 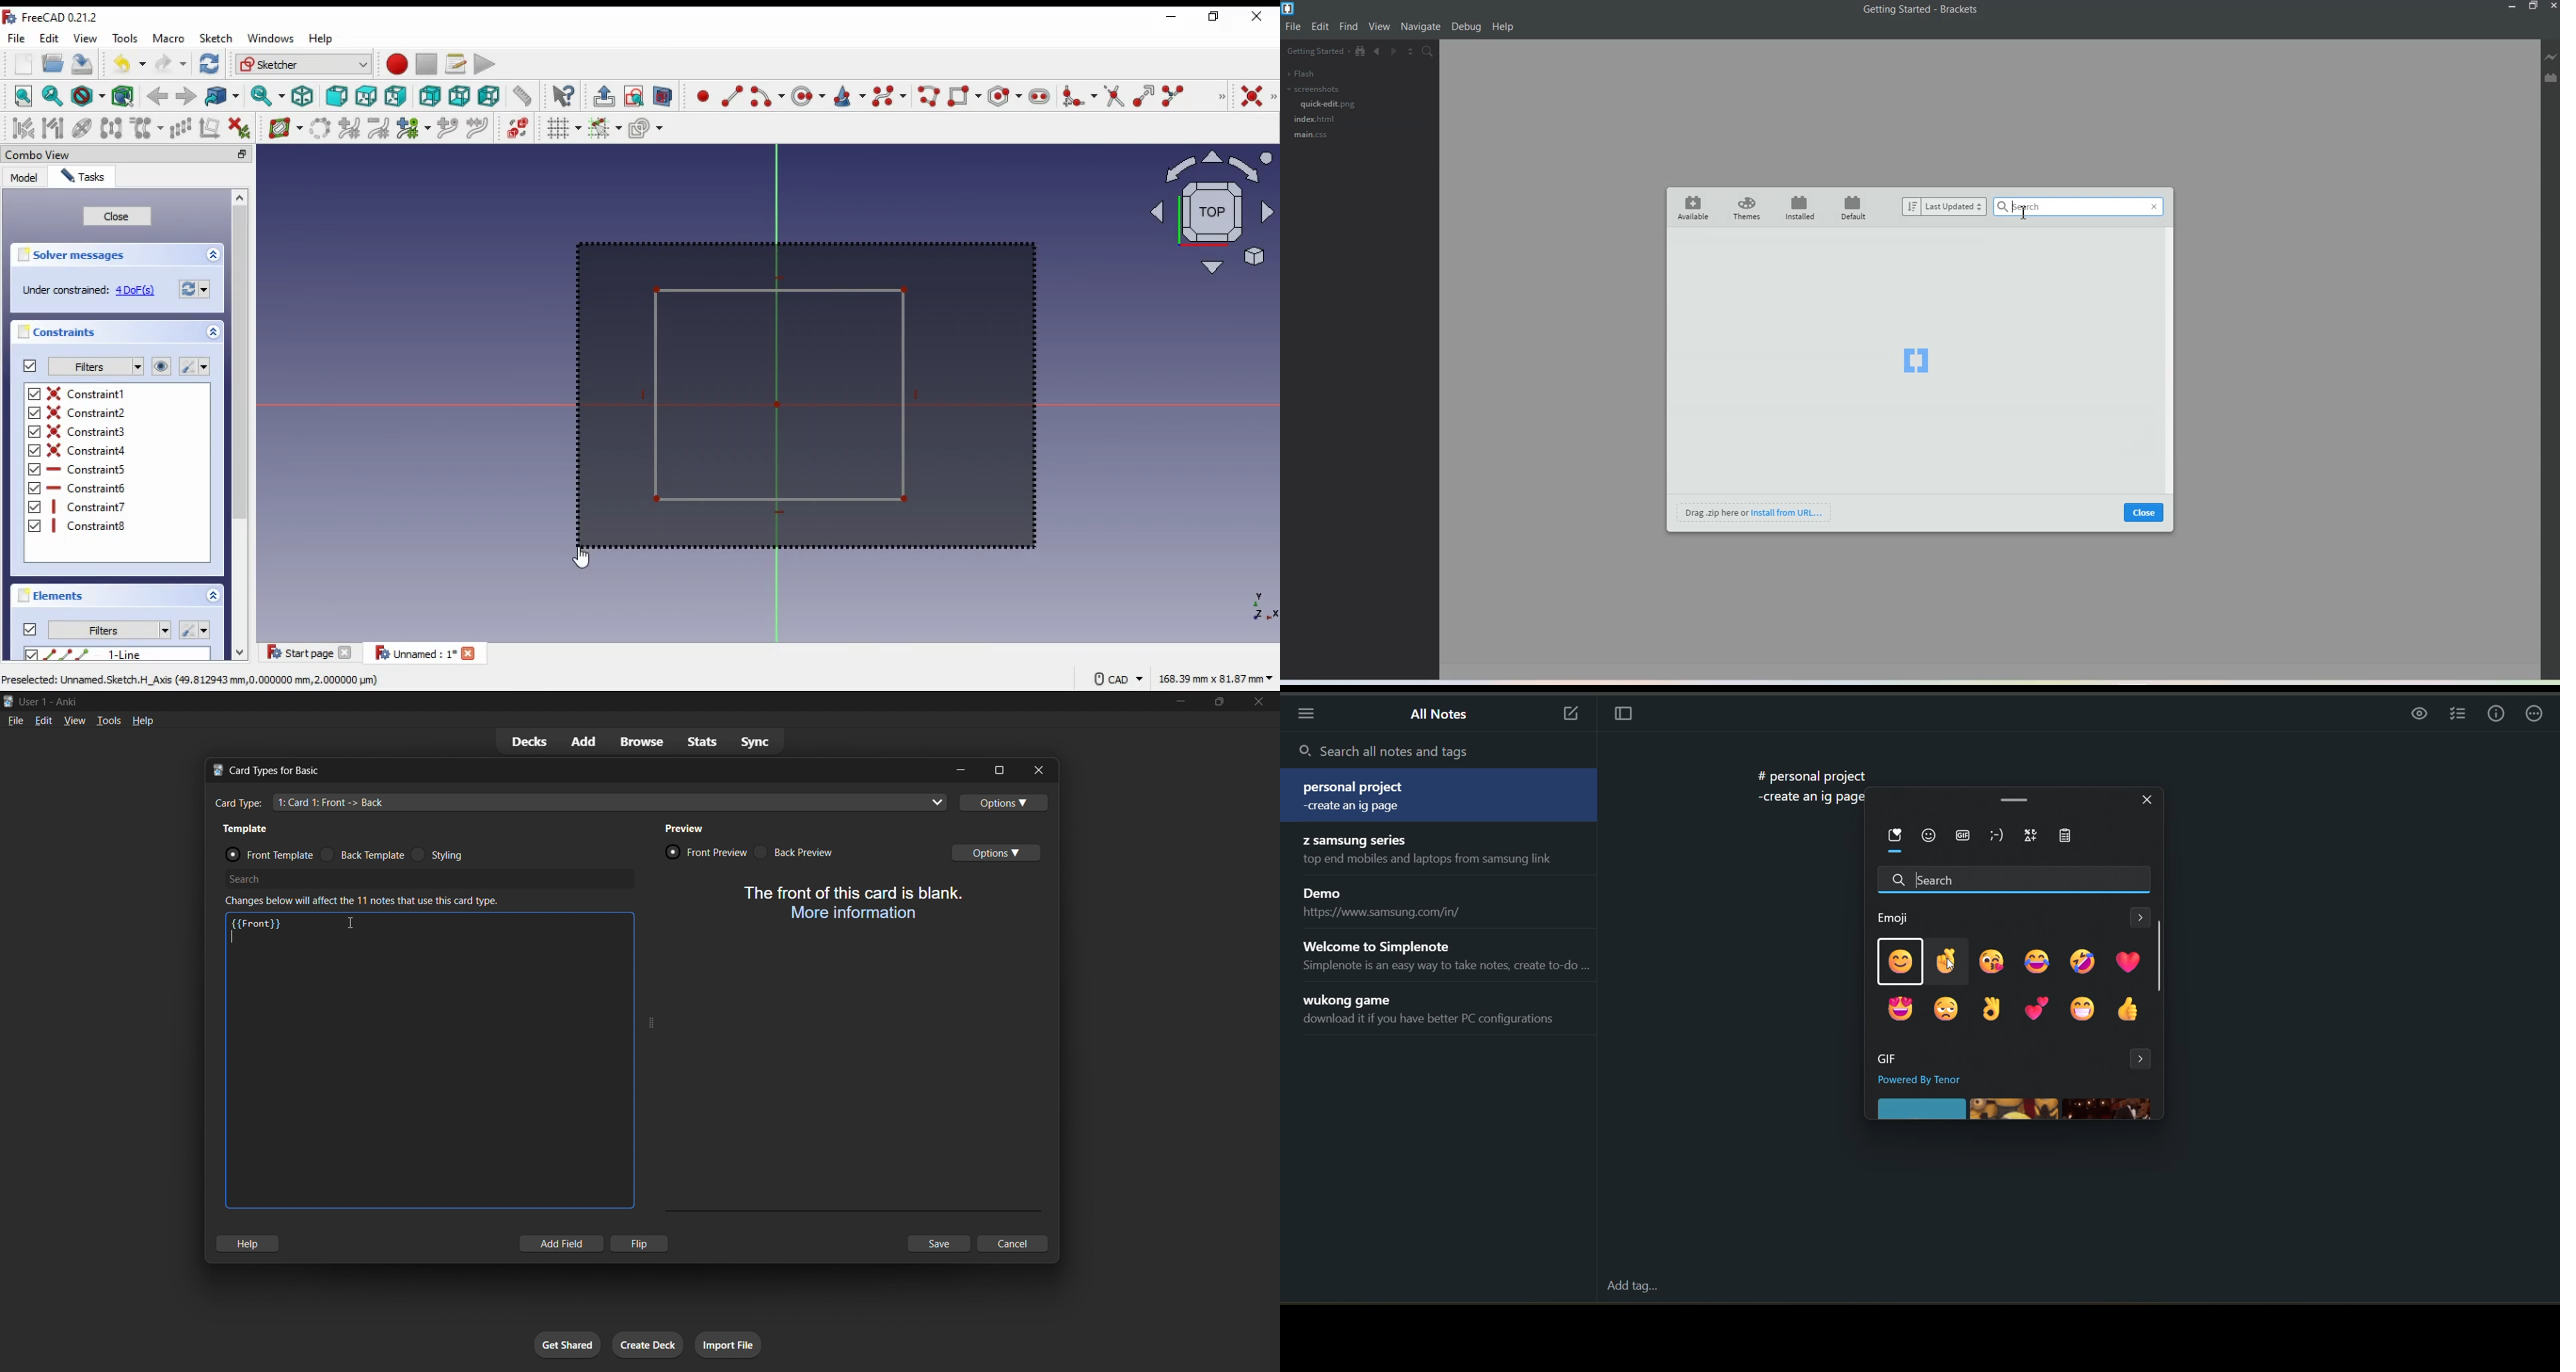 I want to click on help, so click(x=145, y=721).